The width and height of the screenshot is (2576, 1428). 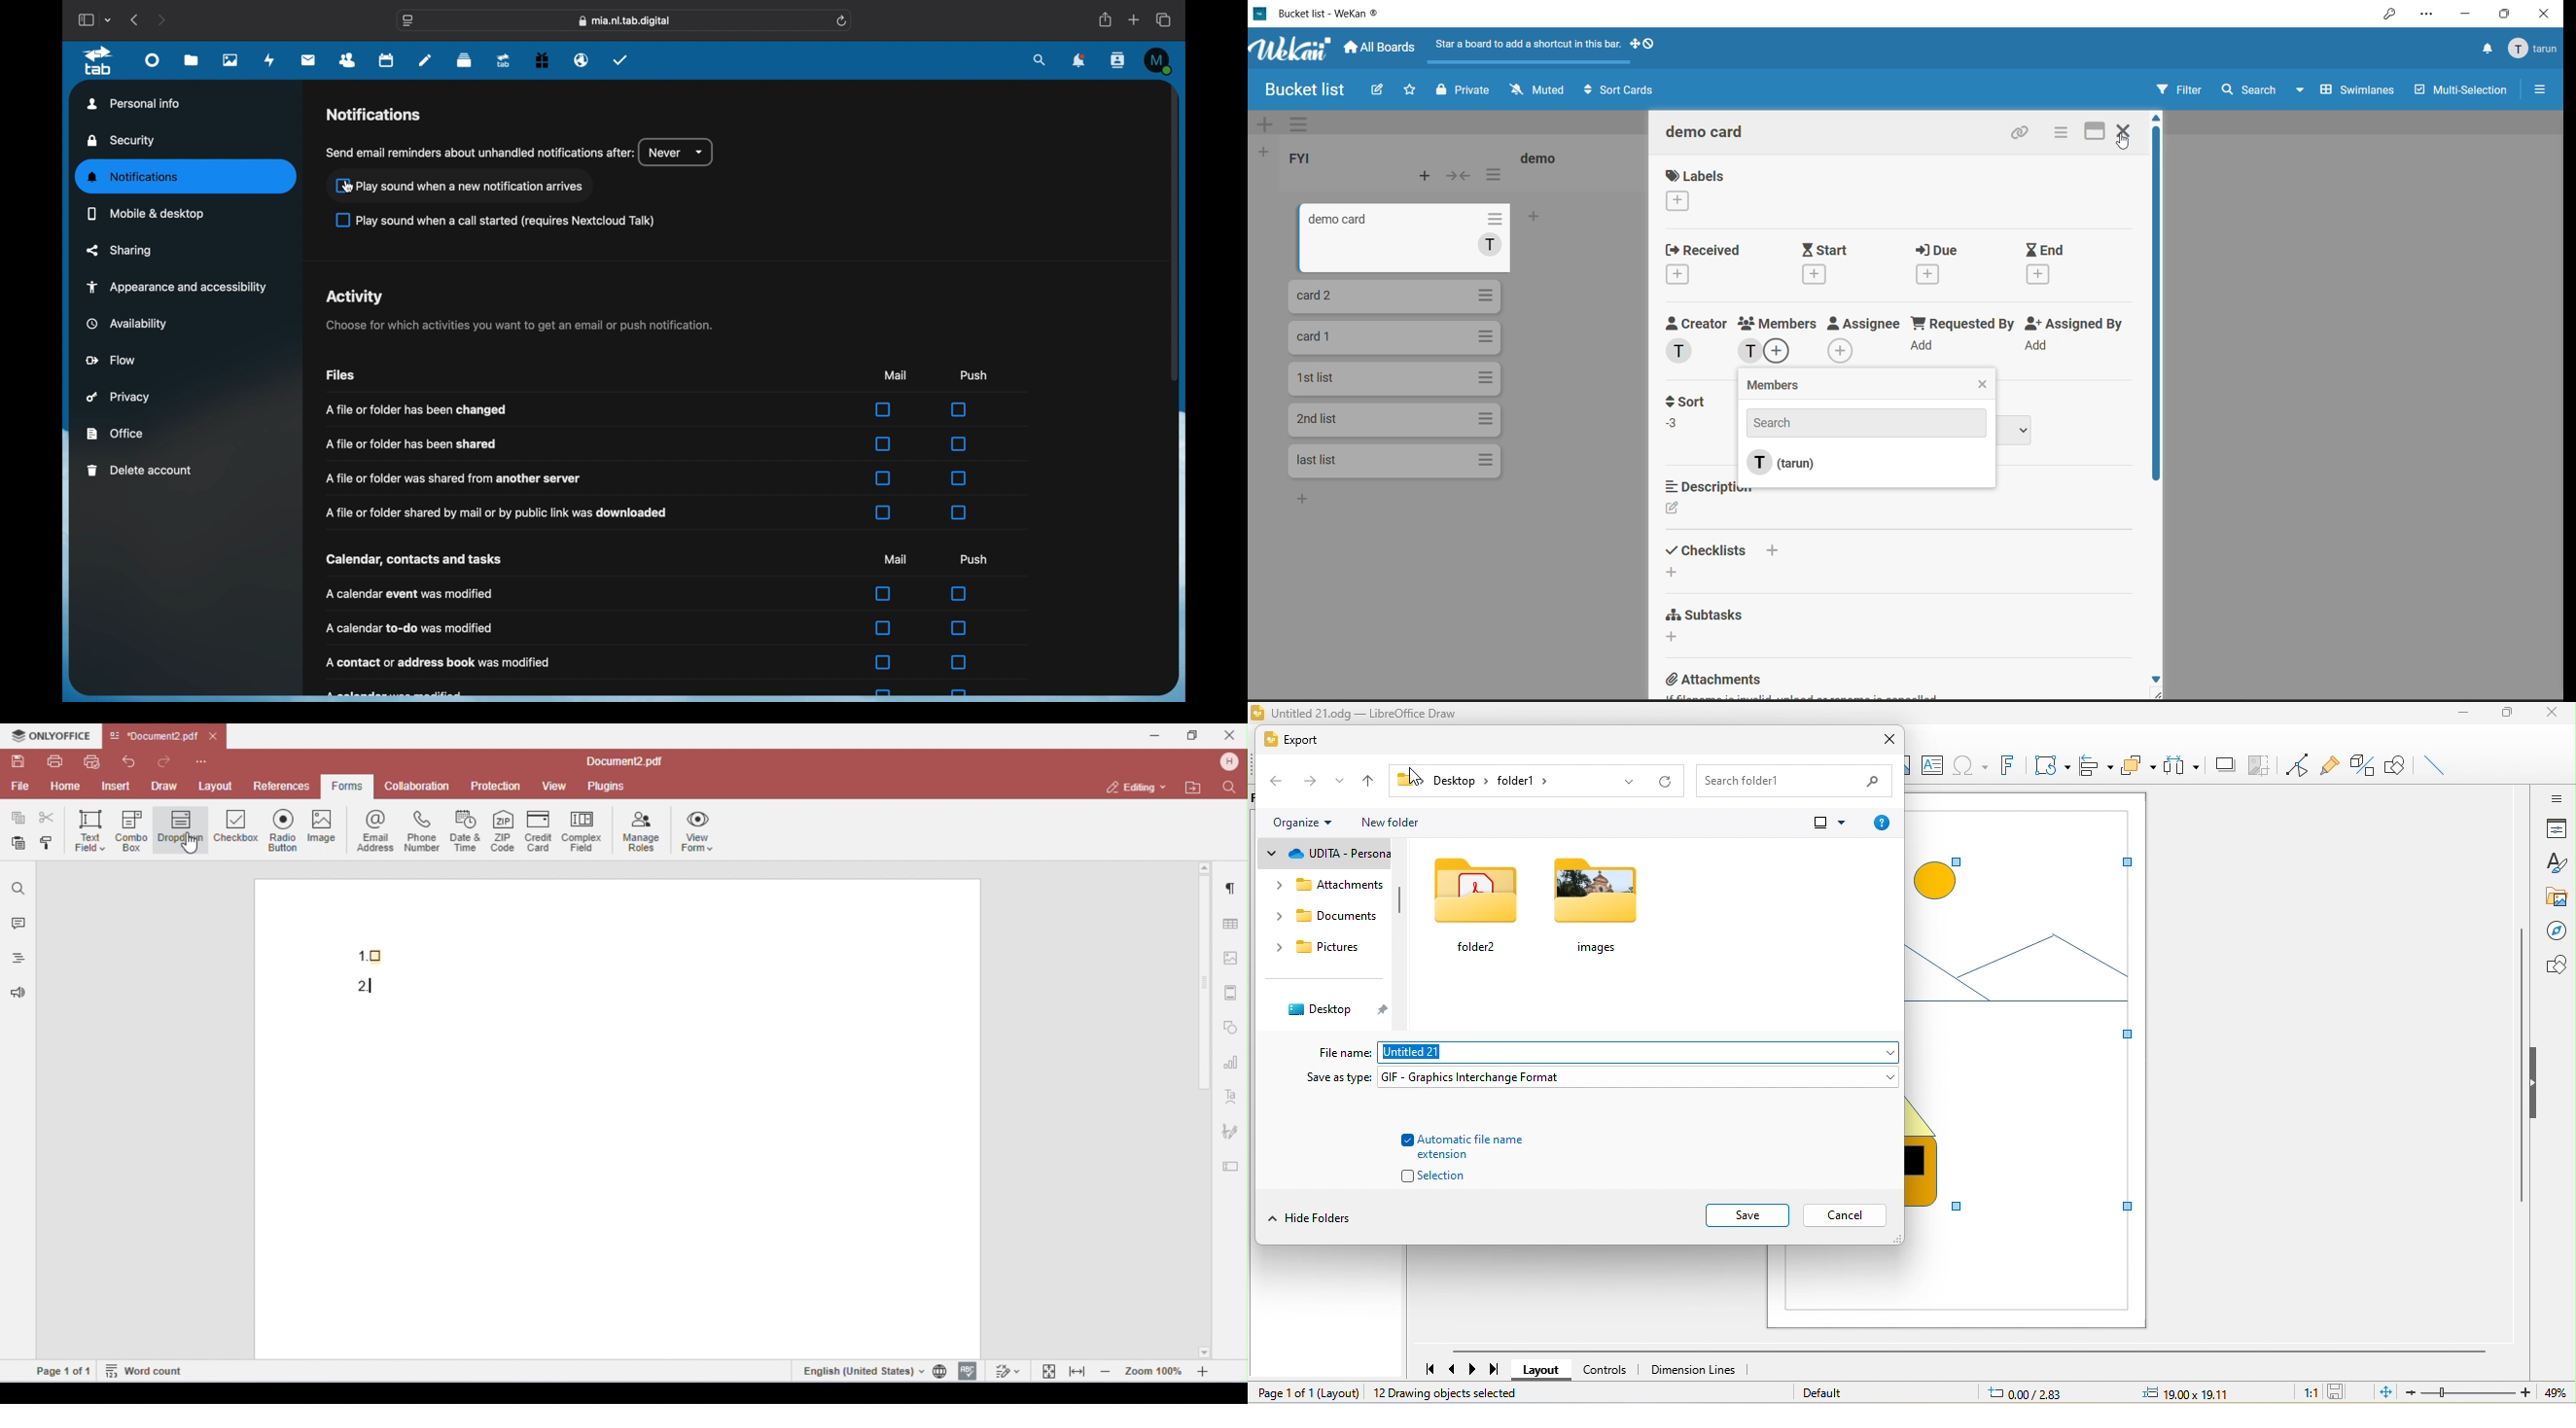 What do you see at coordinates (1318, 297) in the screenshot?
I see `card 2` at bounding box center [1318, 297].